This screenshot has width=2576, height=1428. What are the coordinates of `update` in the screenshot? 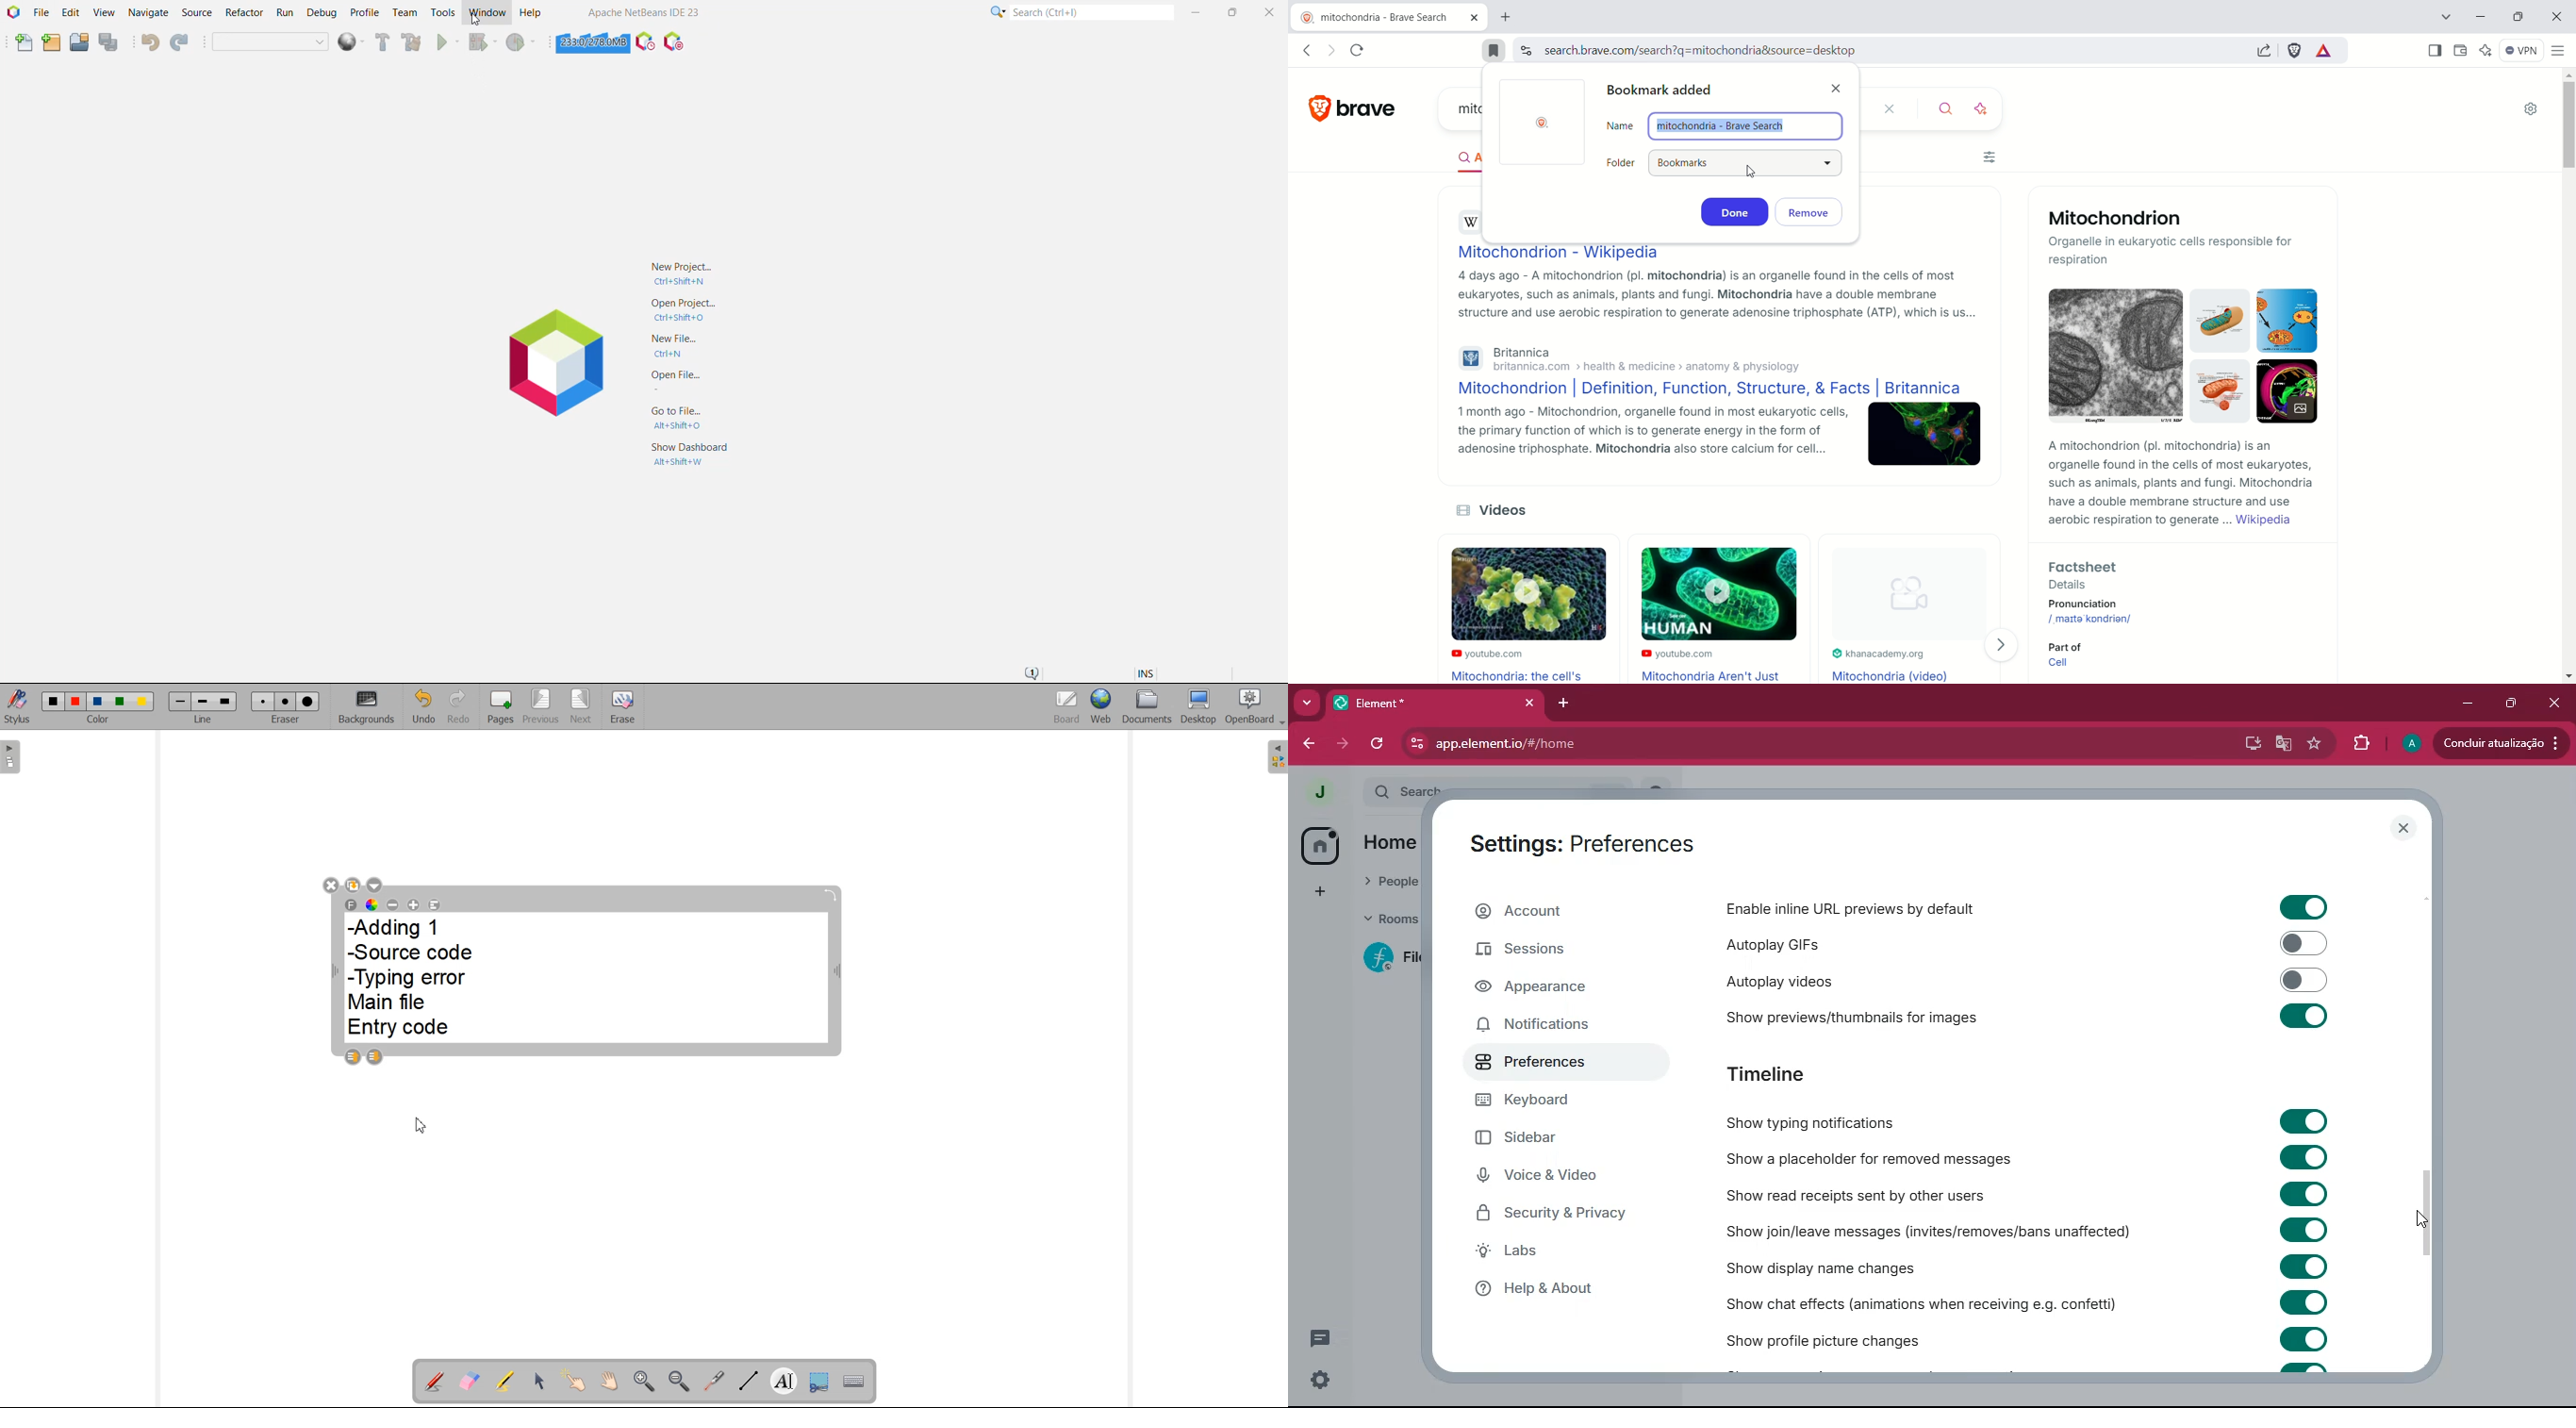 It's located at (2502, 743).